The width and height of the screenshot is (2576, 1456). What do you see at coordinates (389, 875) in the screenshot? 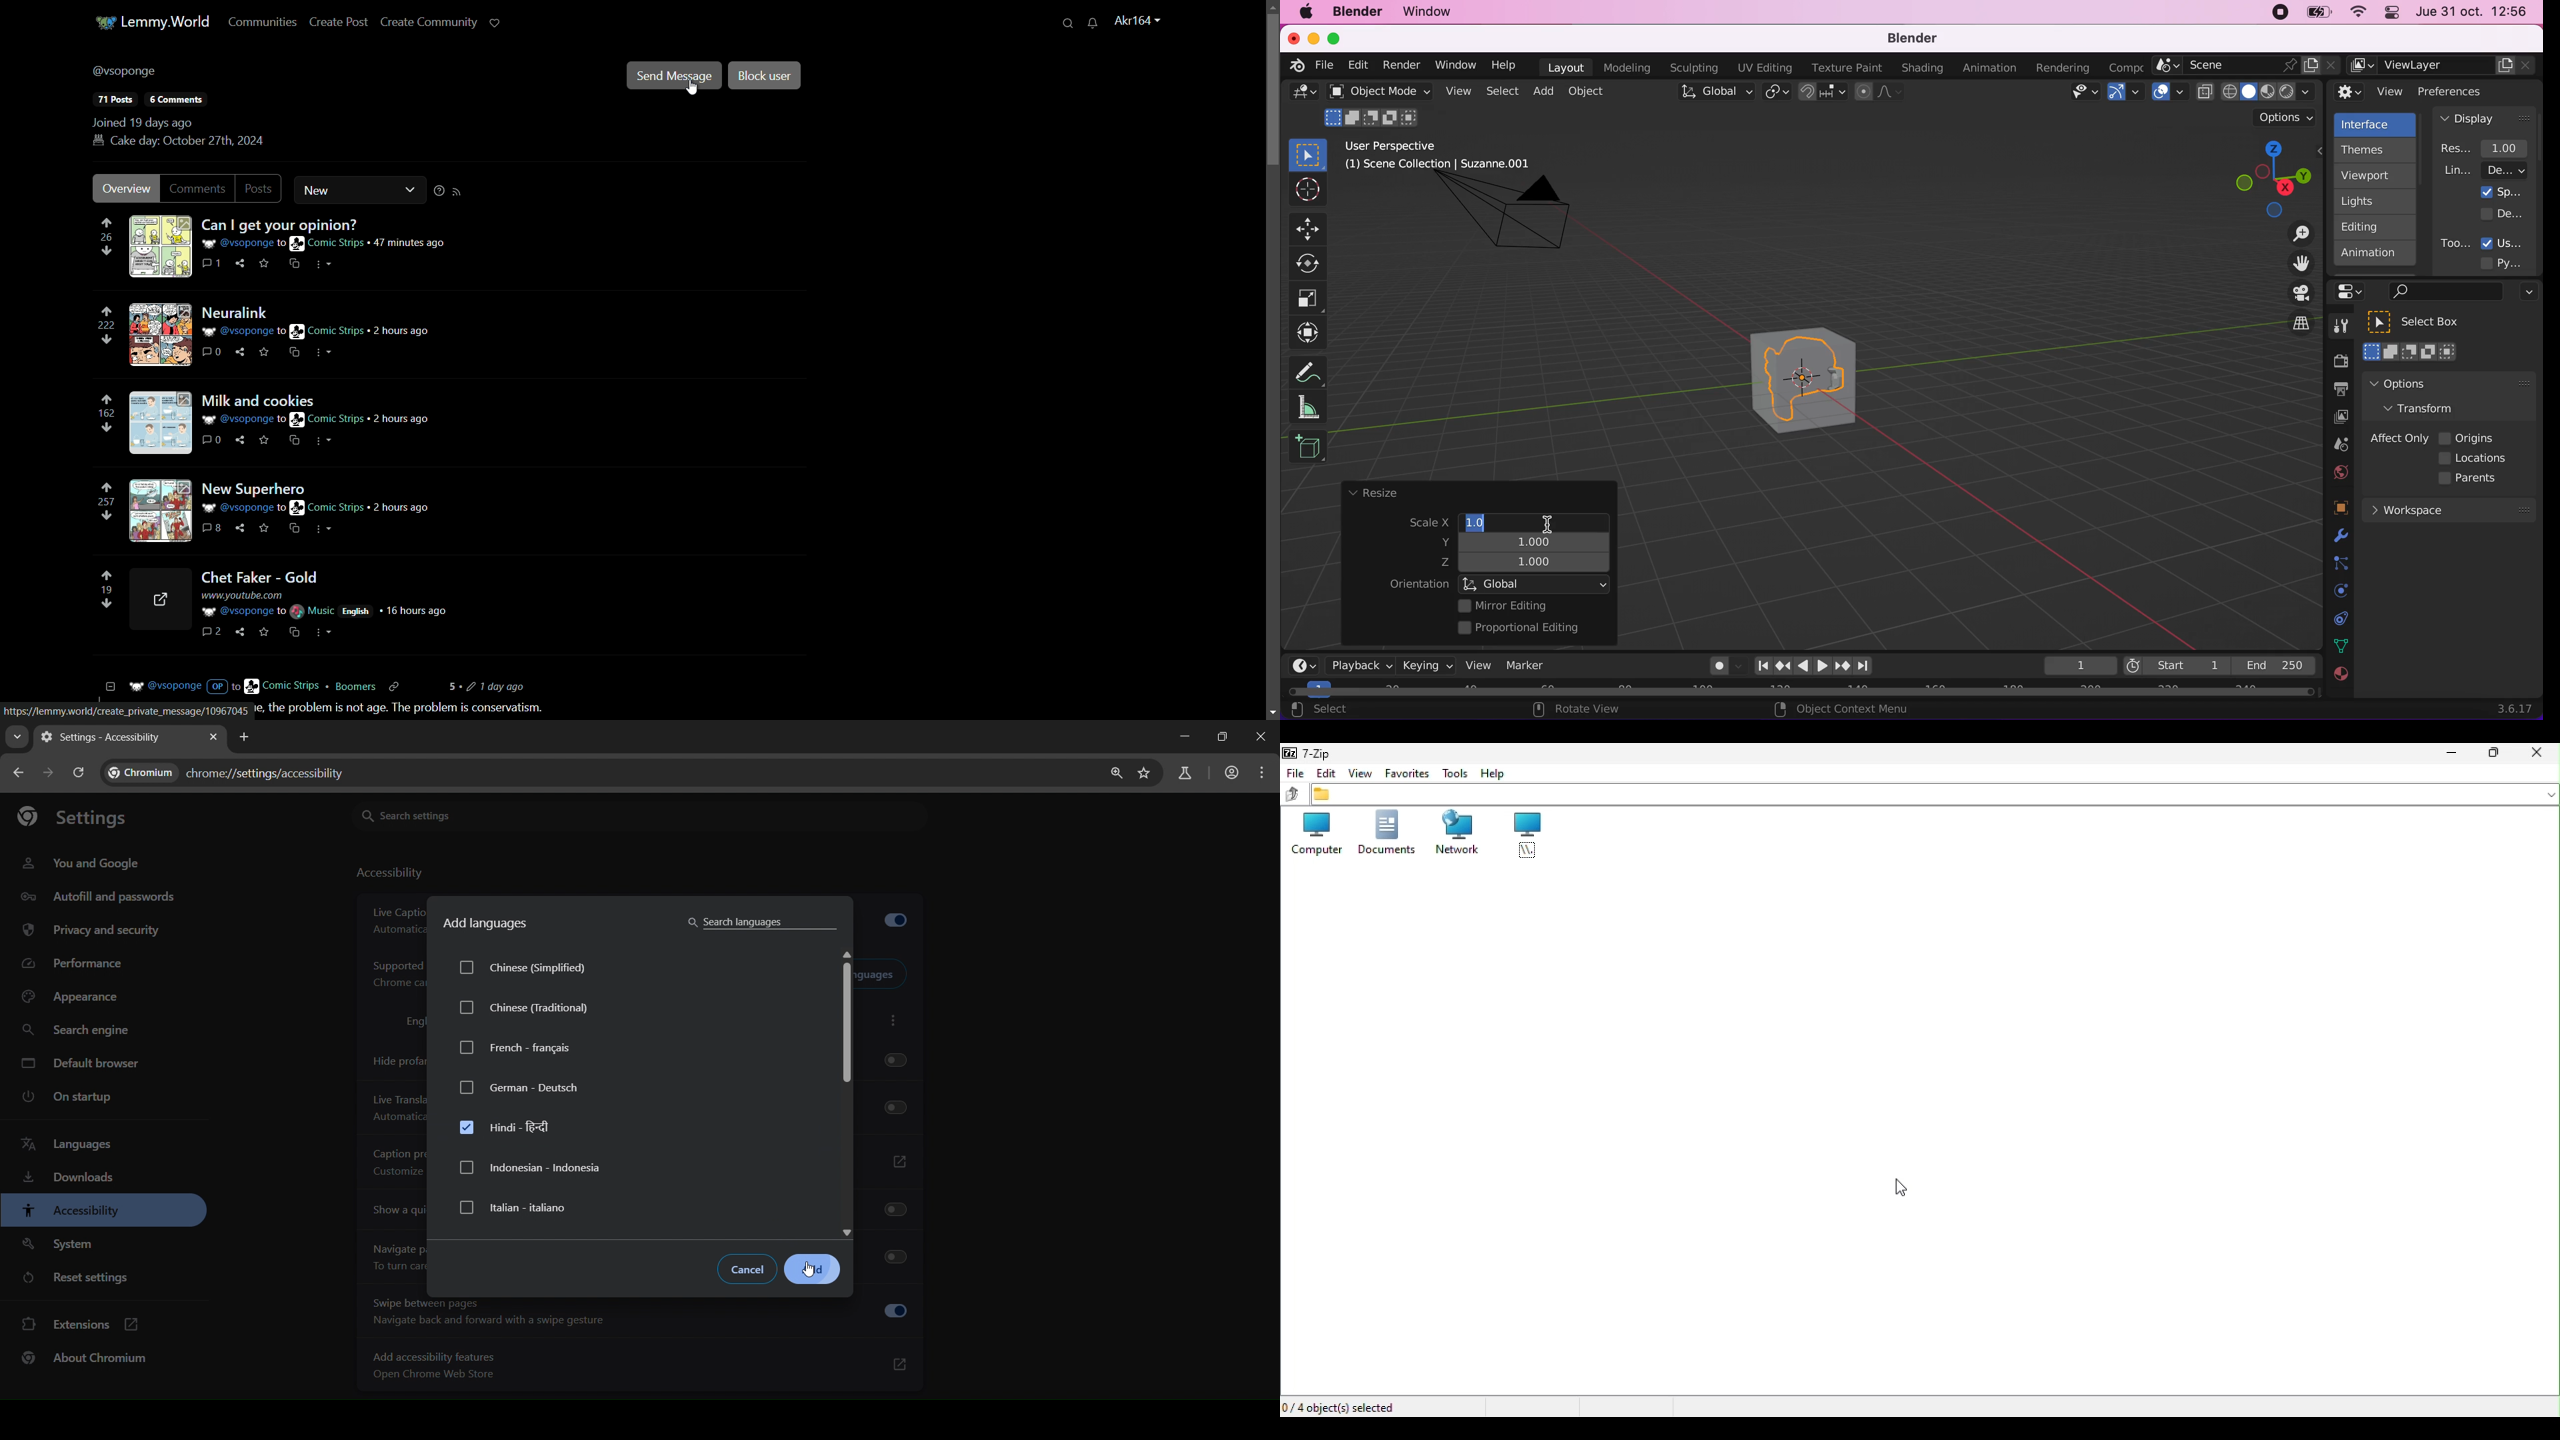
I see `accessibility` at bounding box center [389, 875].